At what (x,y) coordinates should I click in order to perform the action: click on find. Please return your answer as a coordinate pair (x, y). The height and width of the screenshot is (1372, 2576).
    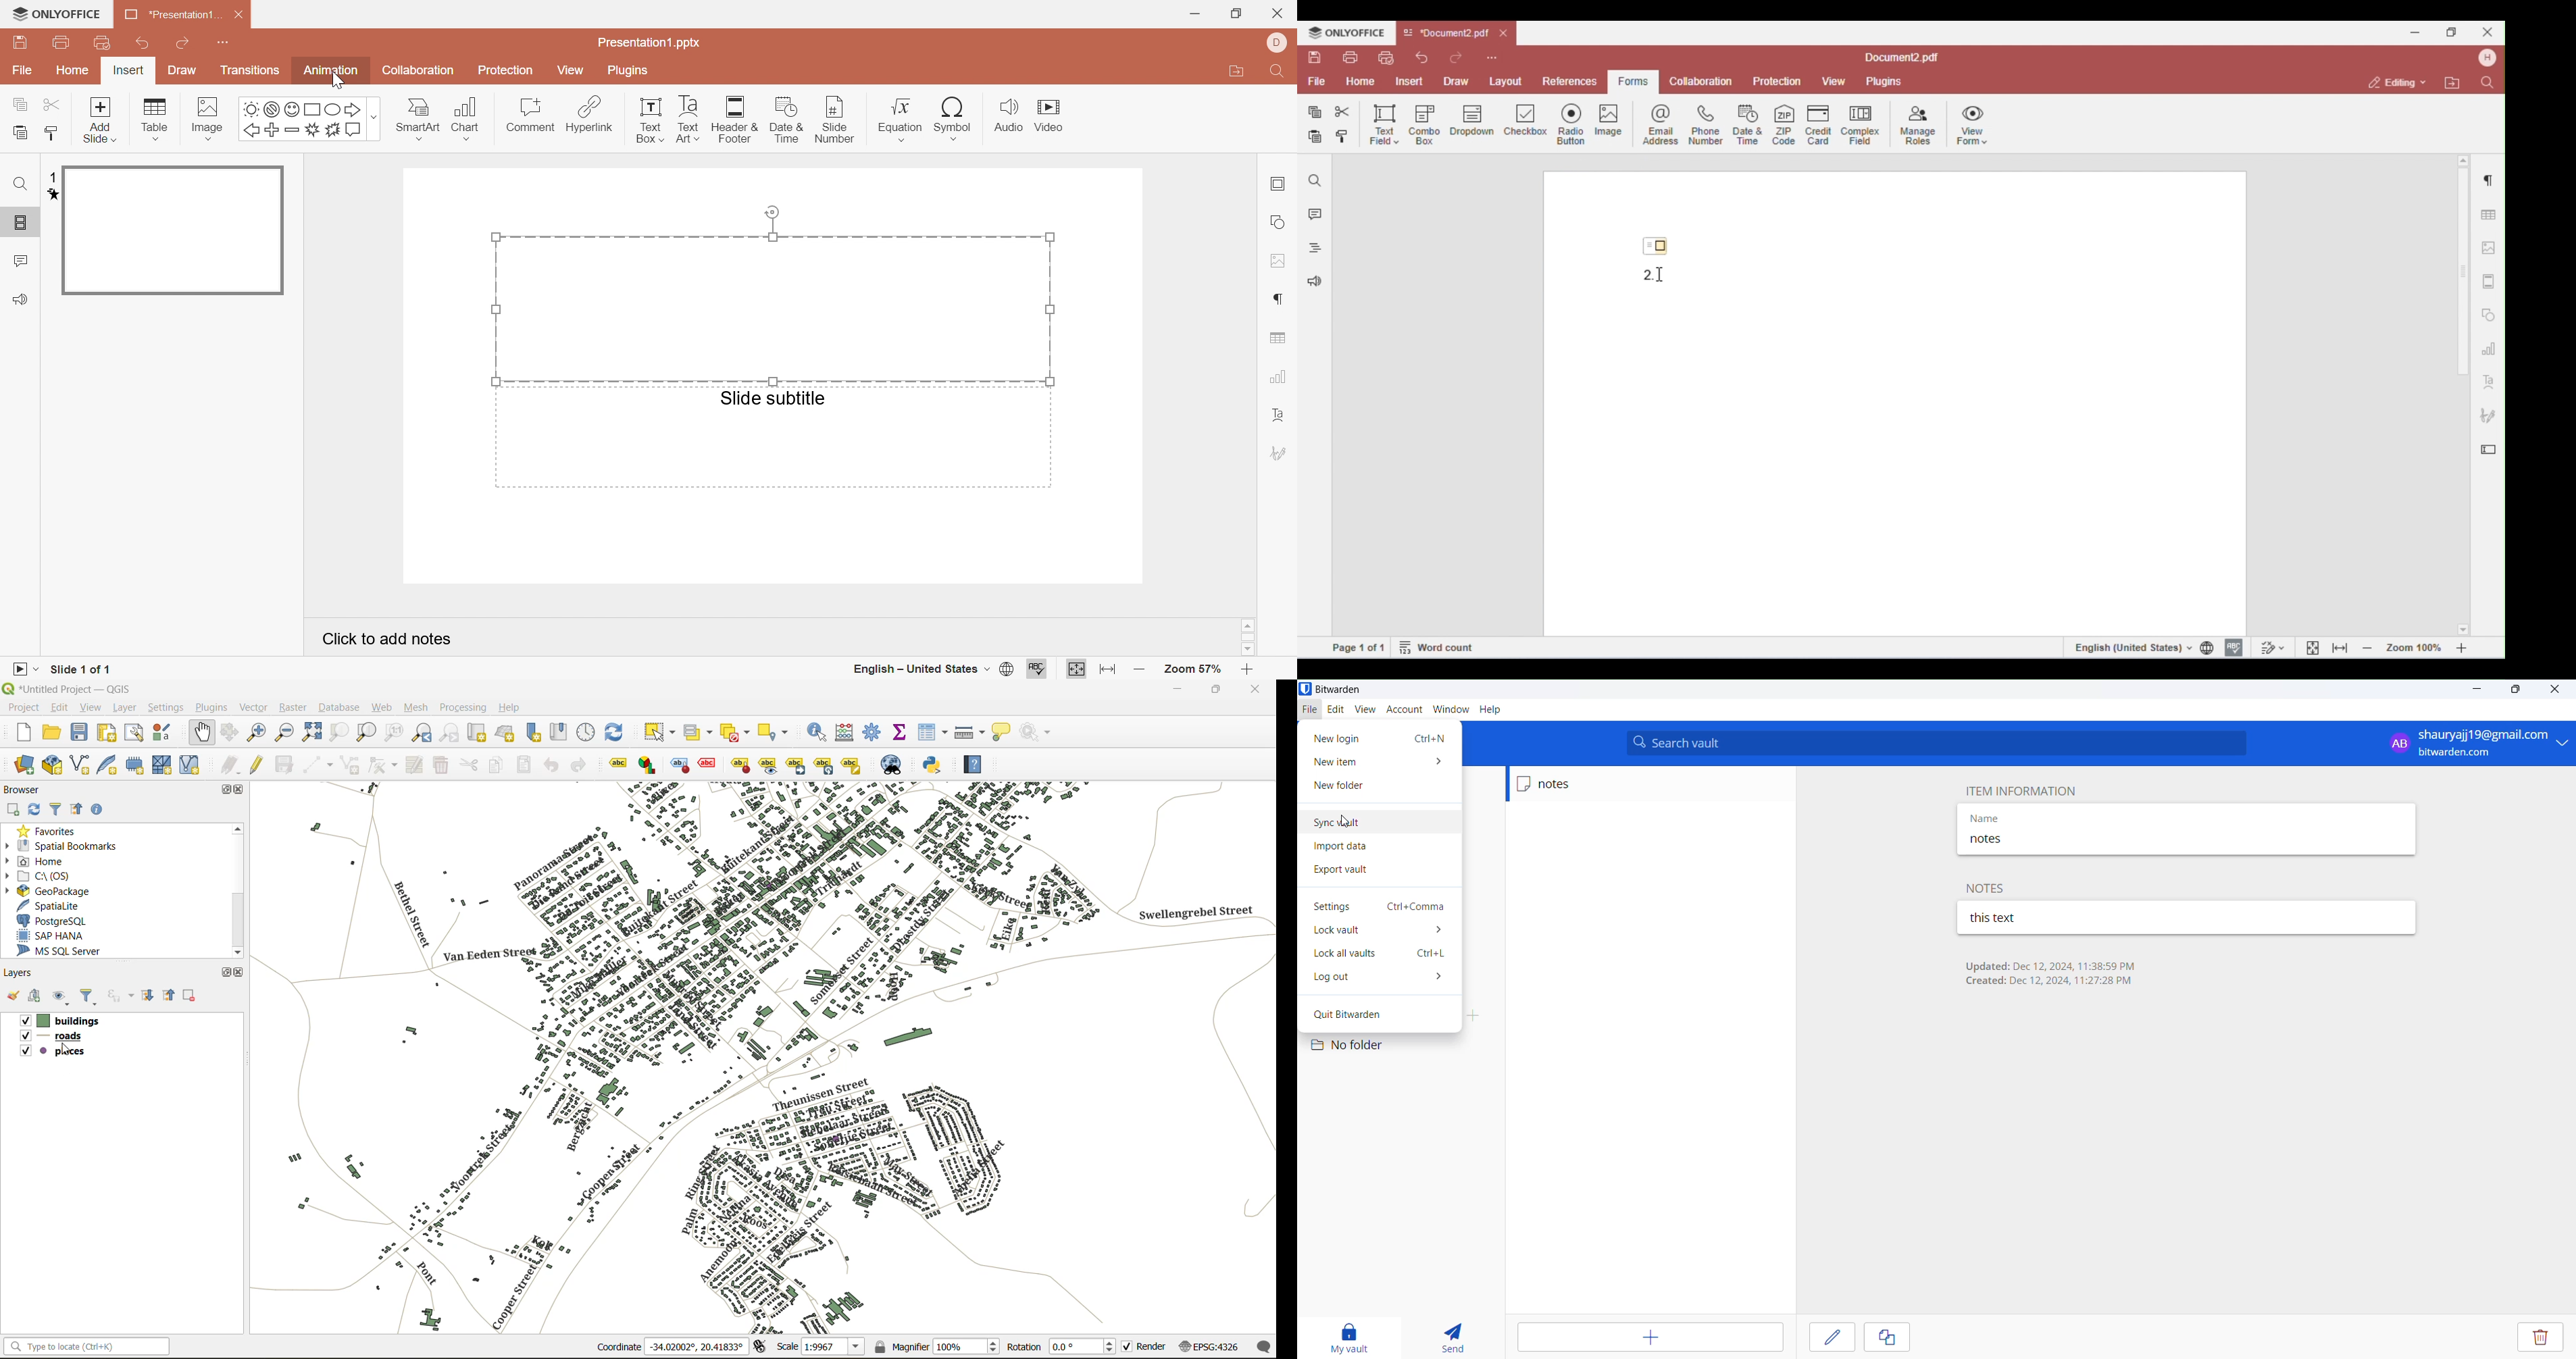
    Looking at the image, I should click on (22, 183).